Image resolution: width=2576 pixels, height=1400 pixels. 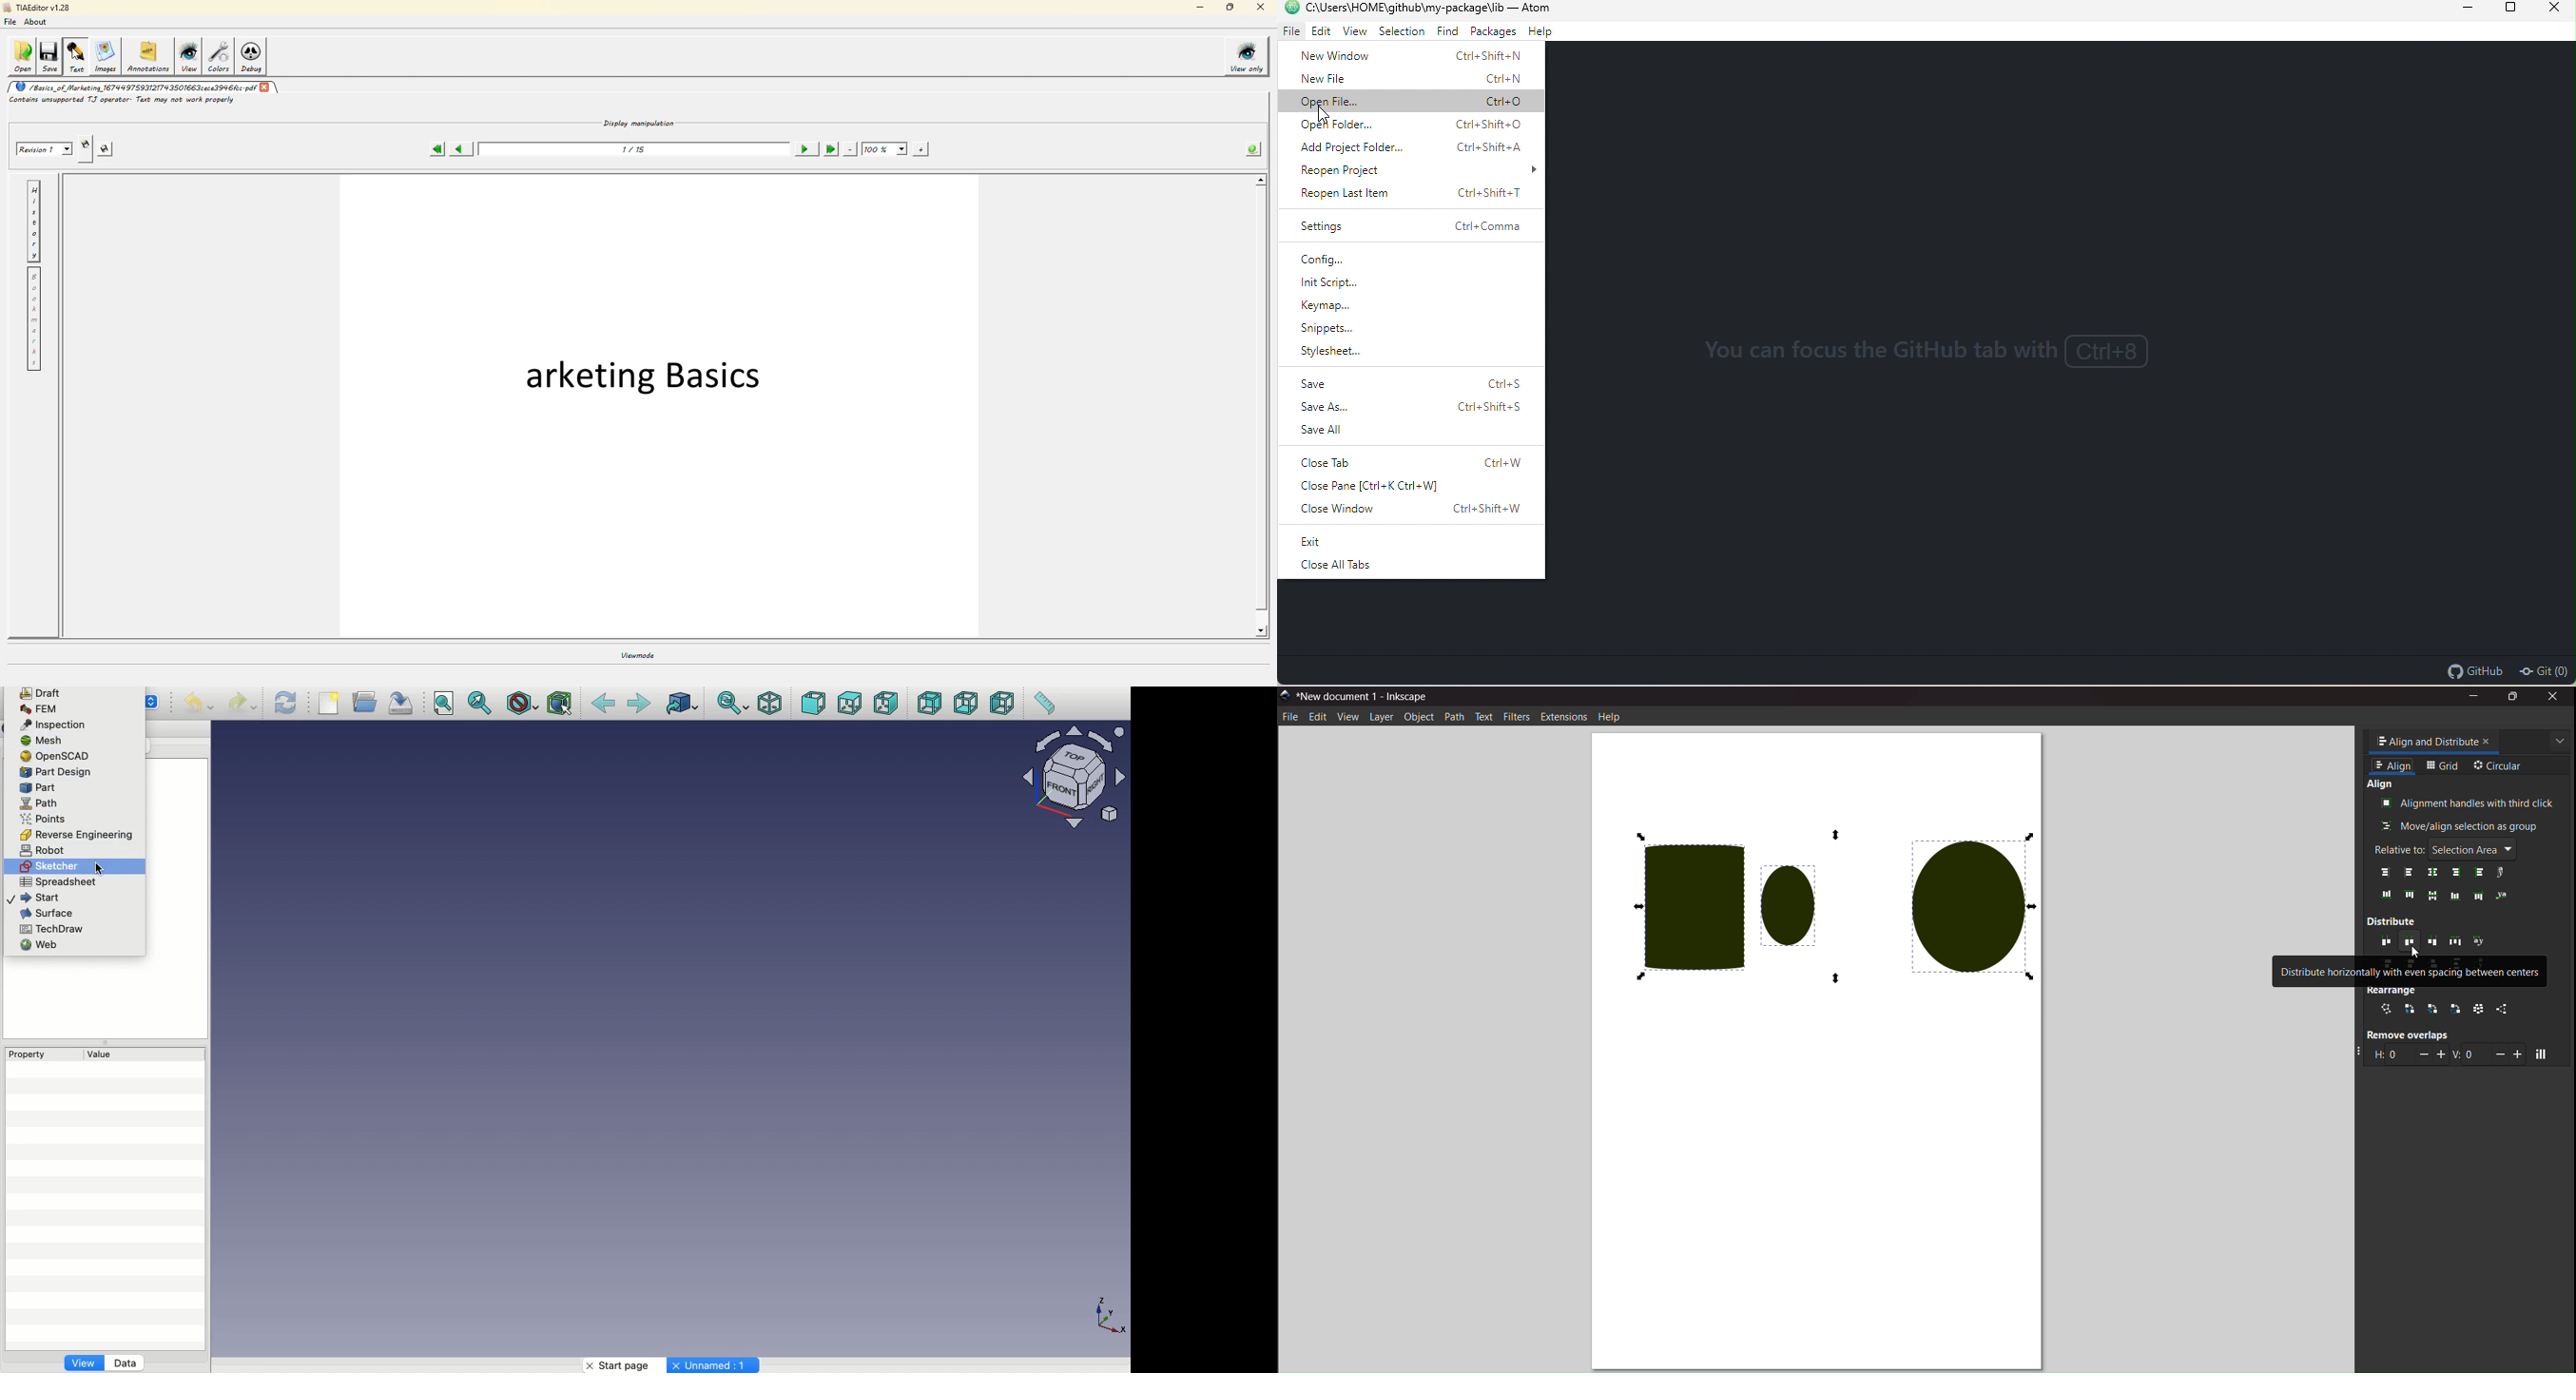 I want to click on snippets, so click(x=1327, y=330).